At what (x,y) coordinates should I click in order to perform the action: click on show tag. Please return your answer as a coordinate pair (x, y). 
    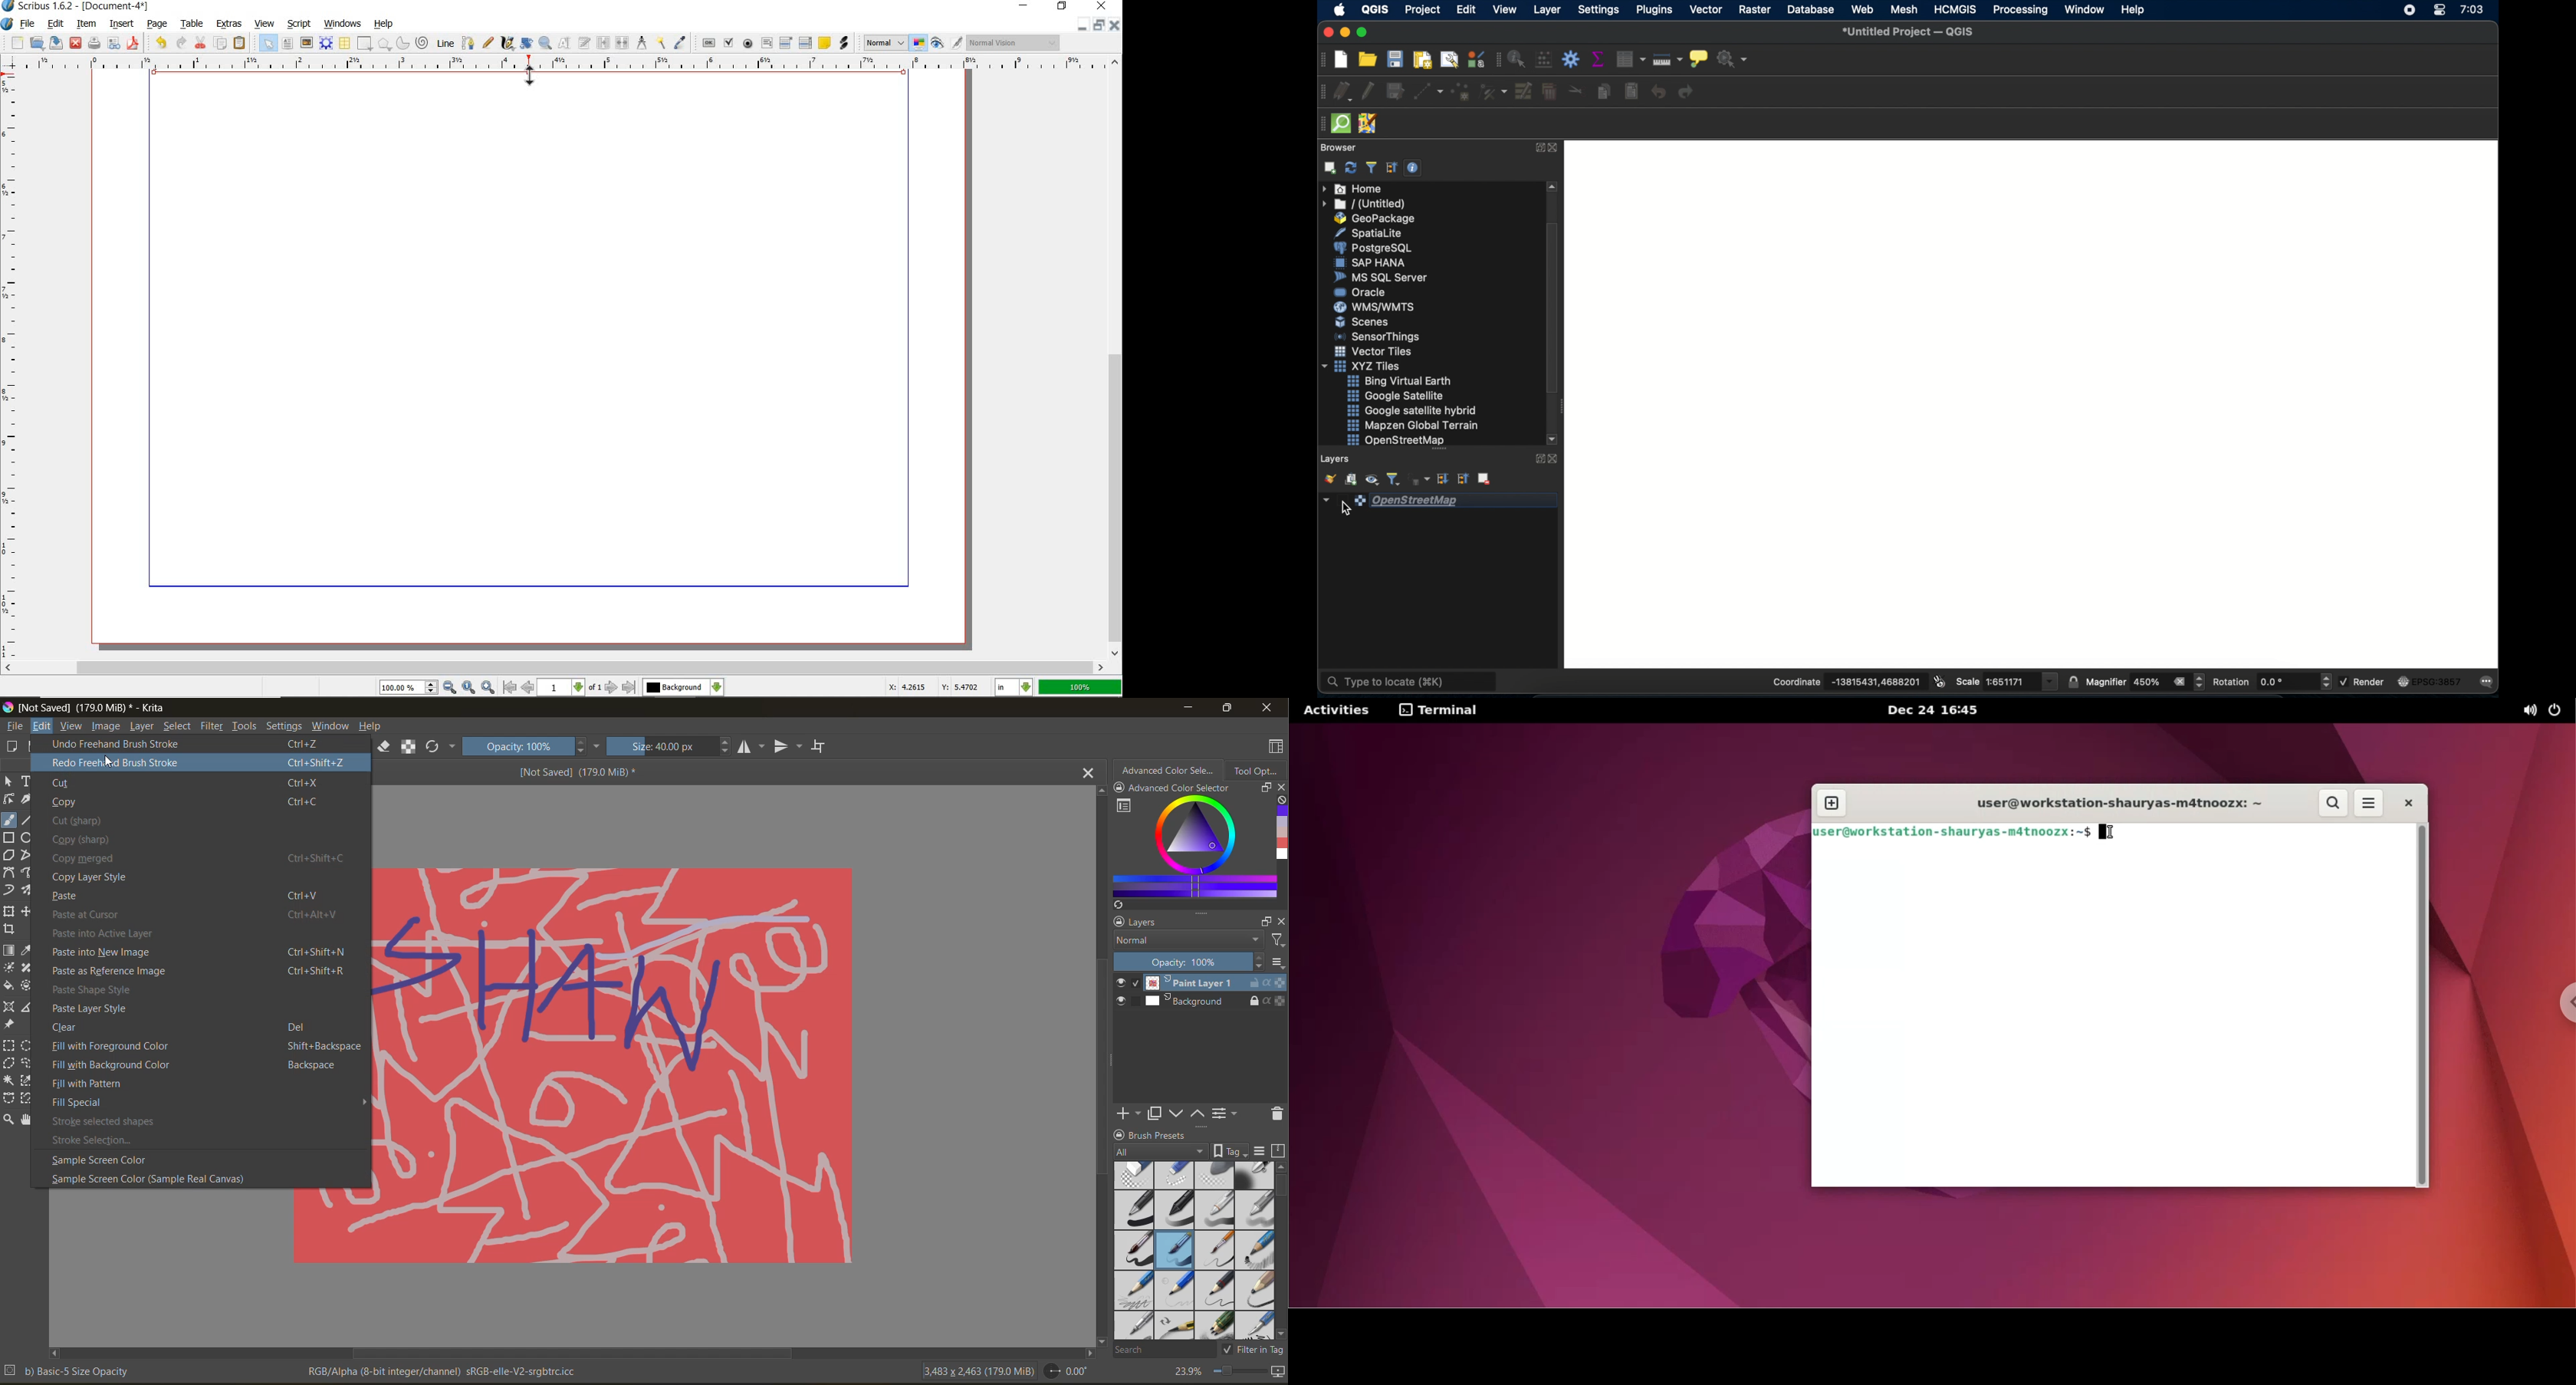
    Looking at the image, I should click on (1230, 1150).